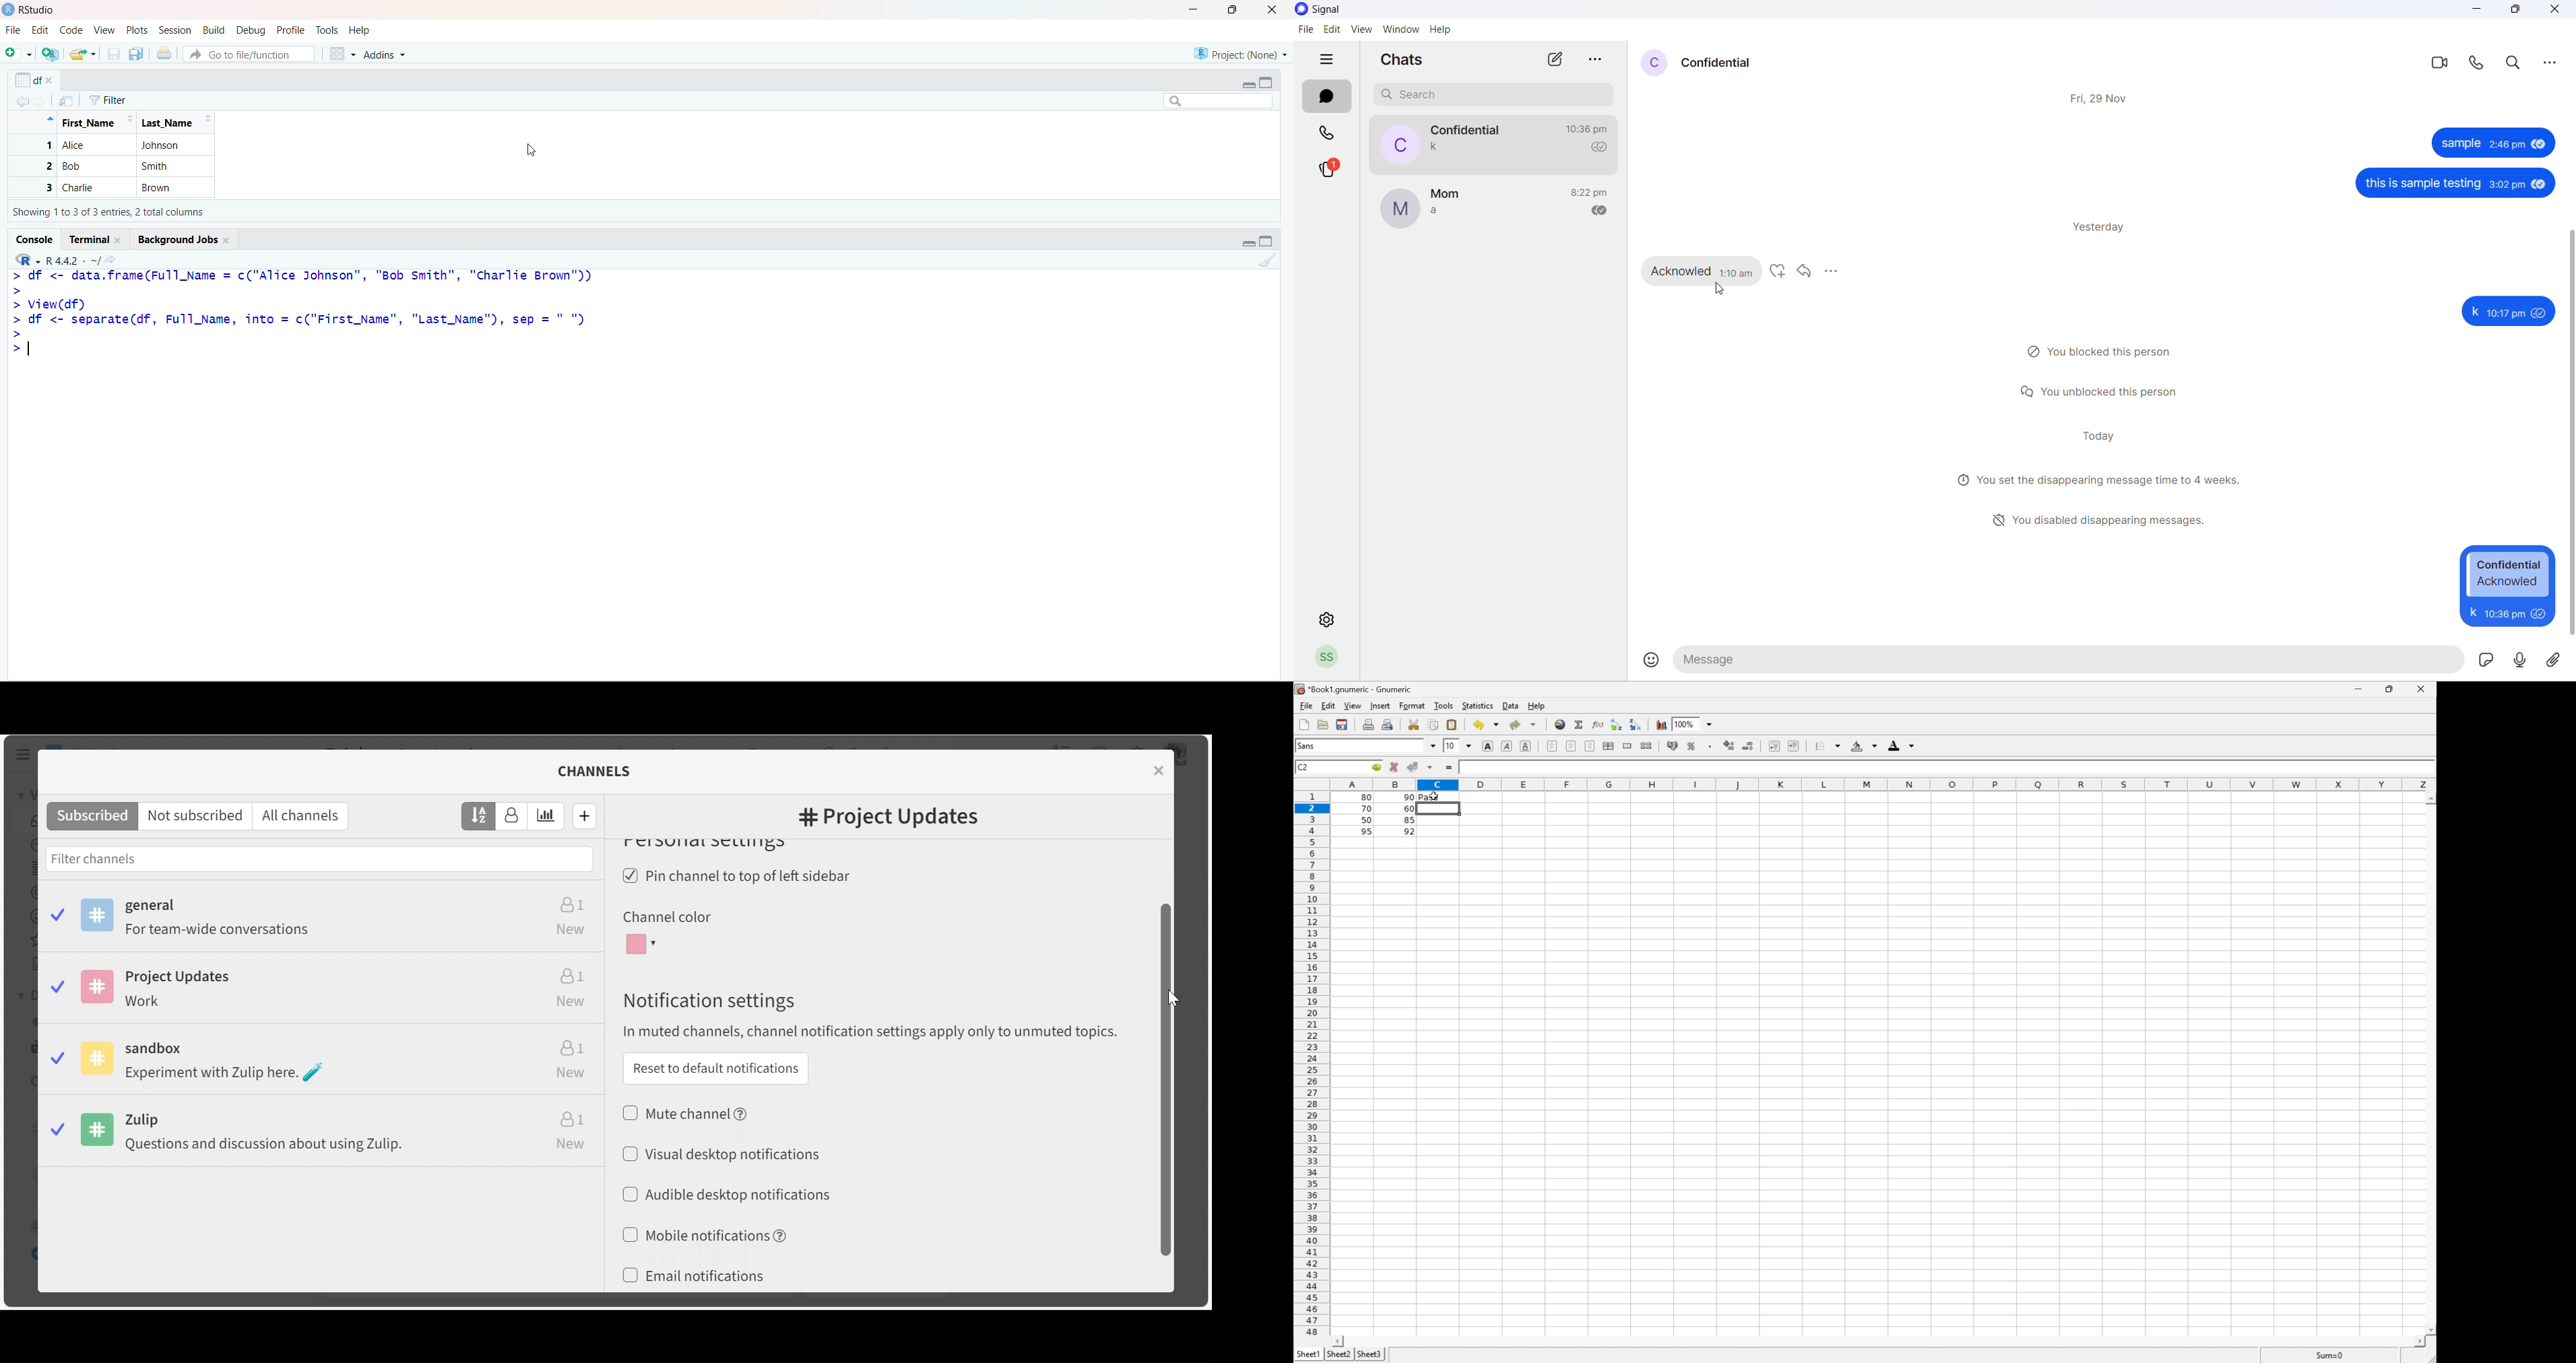 The image size is (2576, 1372). Describe the element at coordinates (1488, 745) in the screenshot. I see `Bold` at that location.